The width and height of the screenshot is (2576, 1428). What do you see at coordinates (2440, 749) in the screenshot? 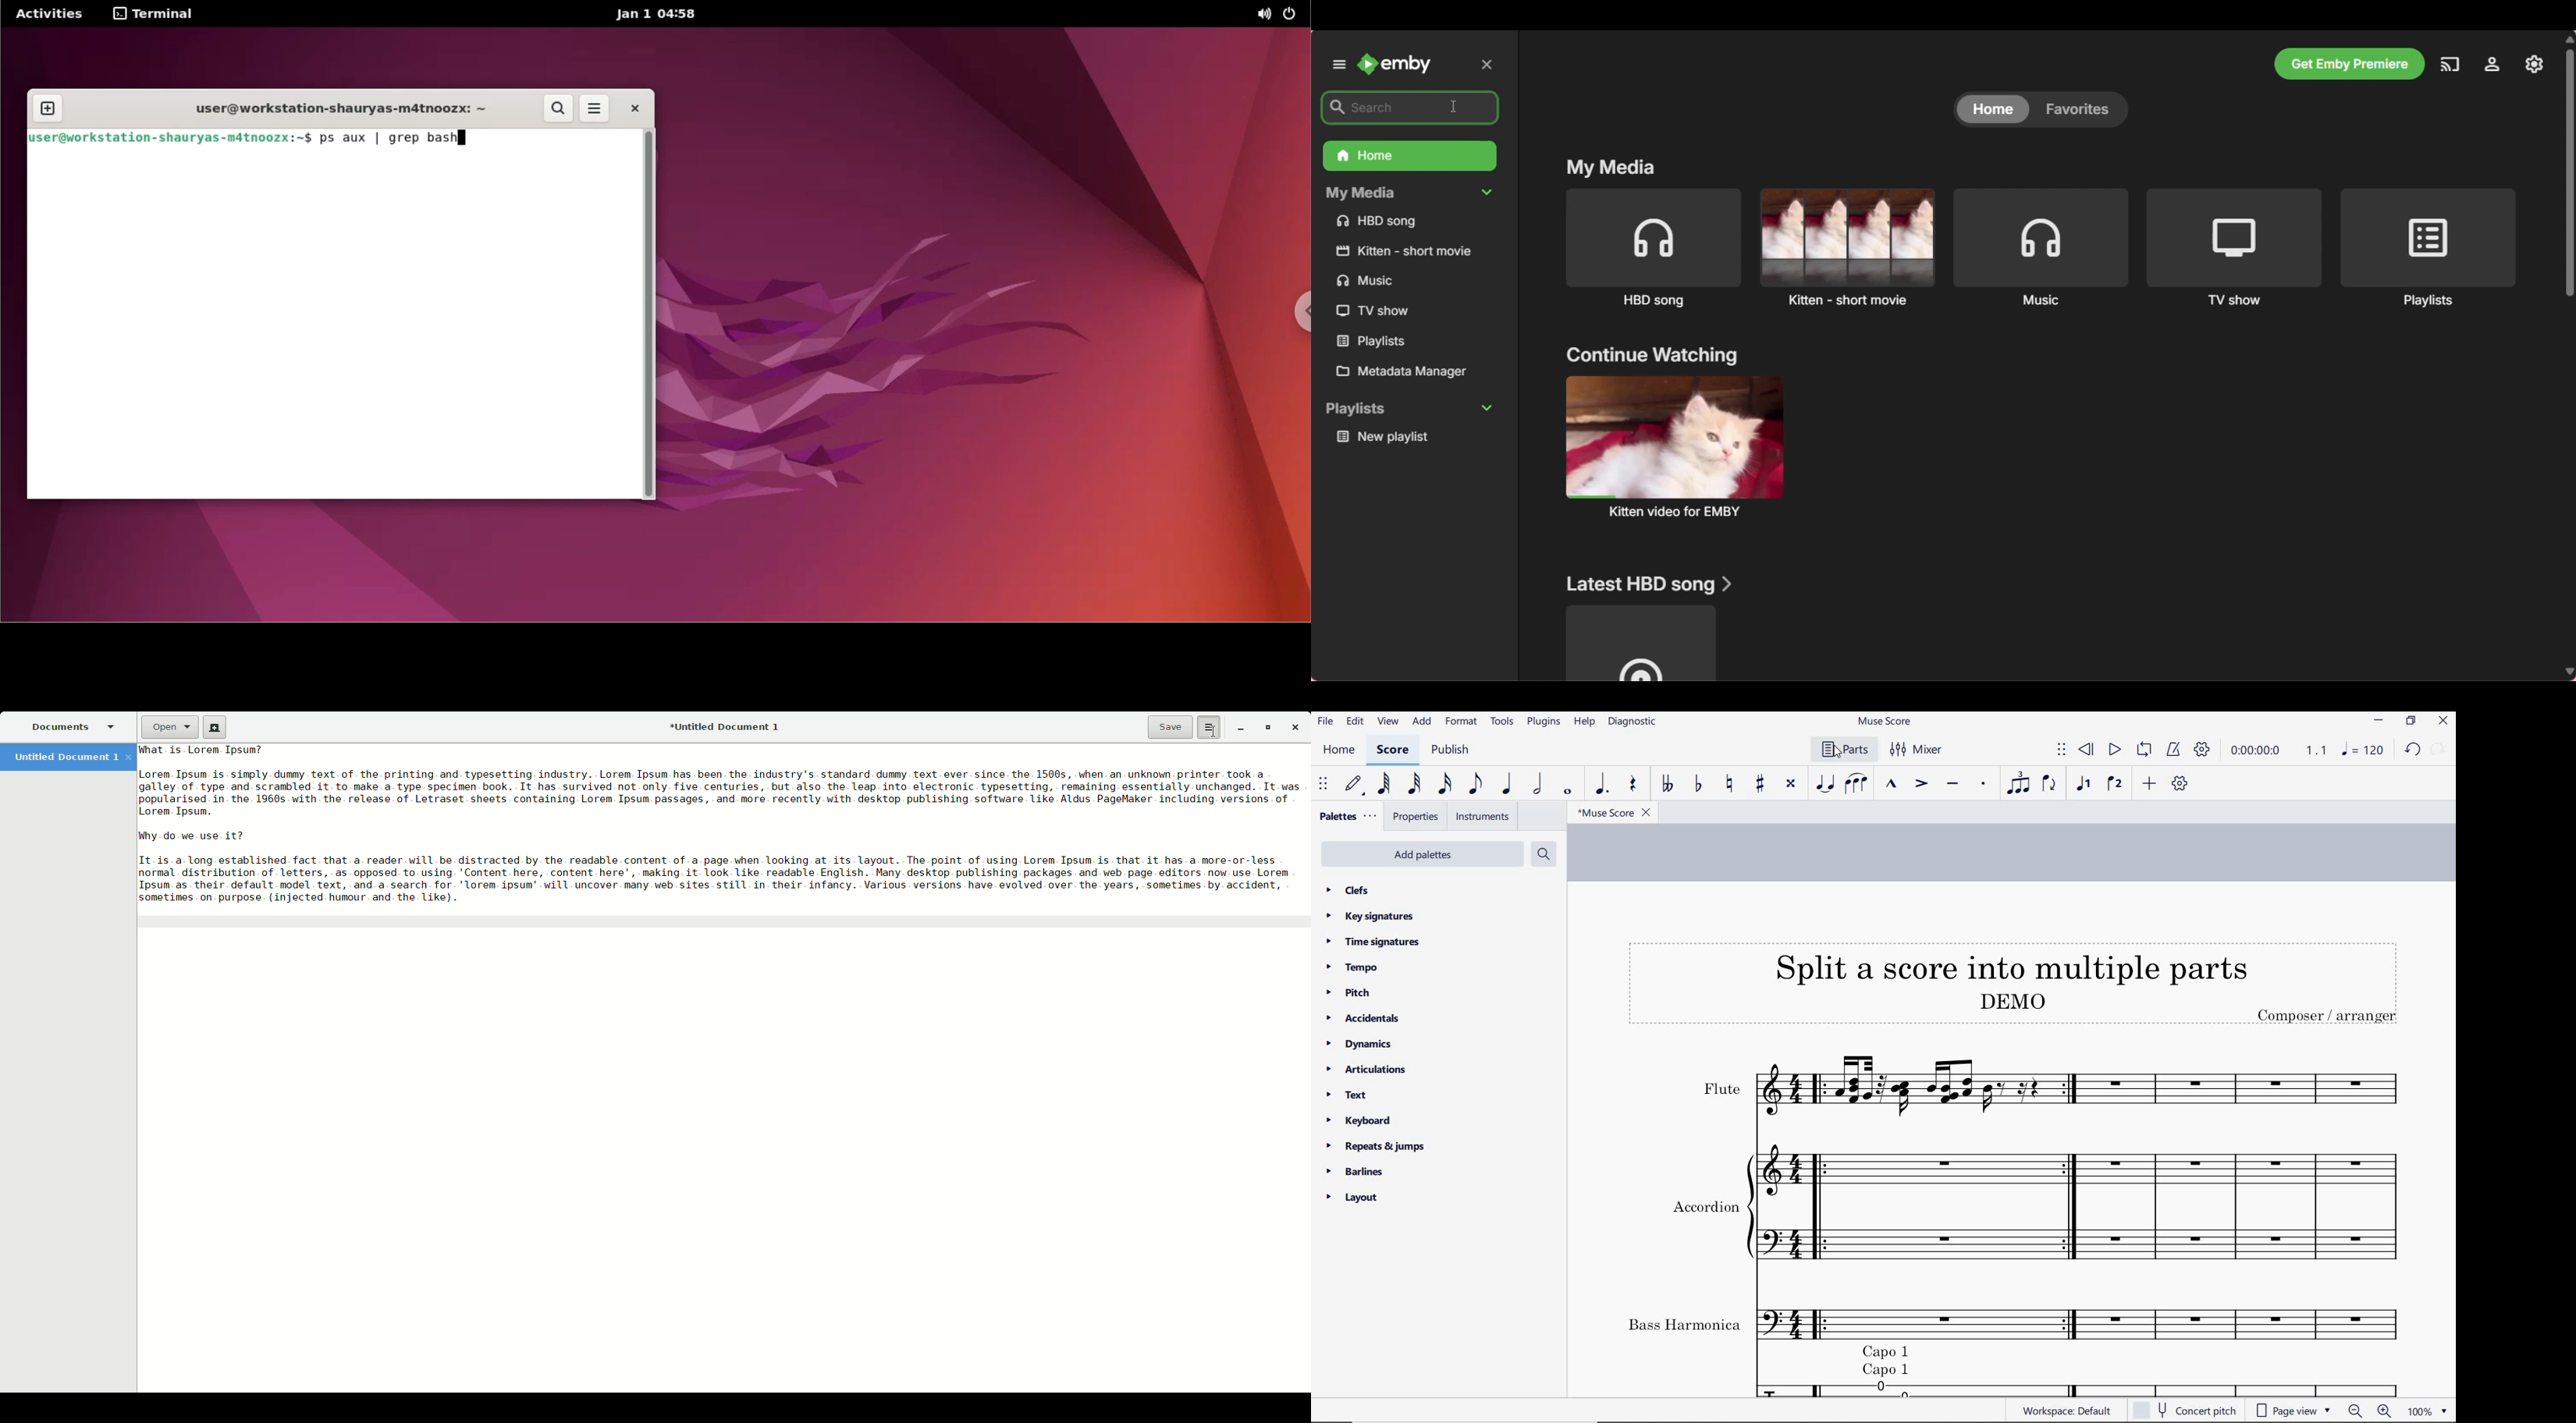
I see `REDO` at bounding box center [2440, 749].